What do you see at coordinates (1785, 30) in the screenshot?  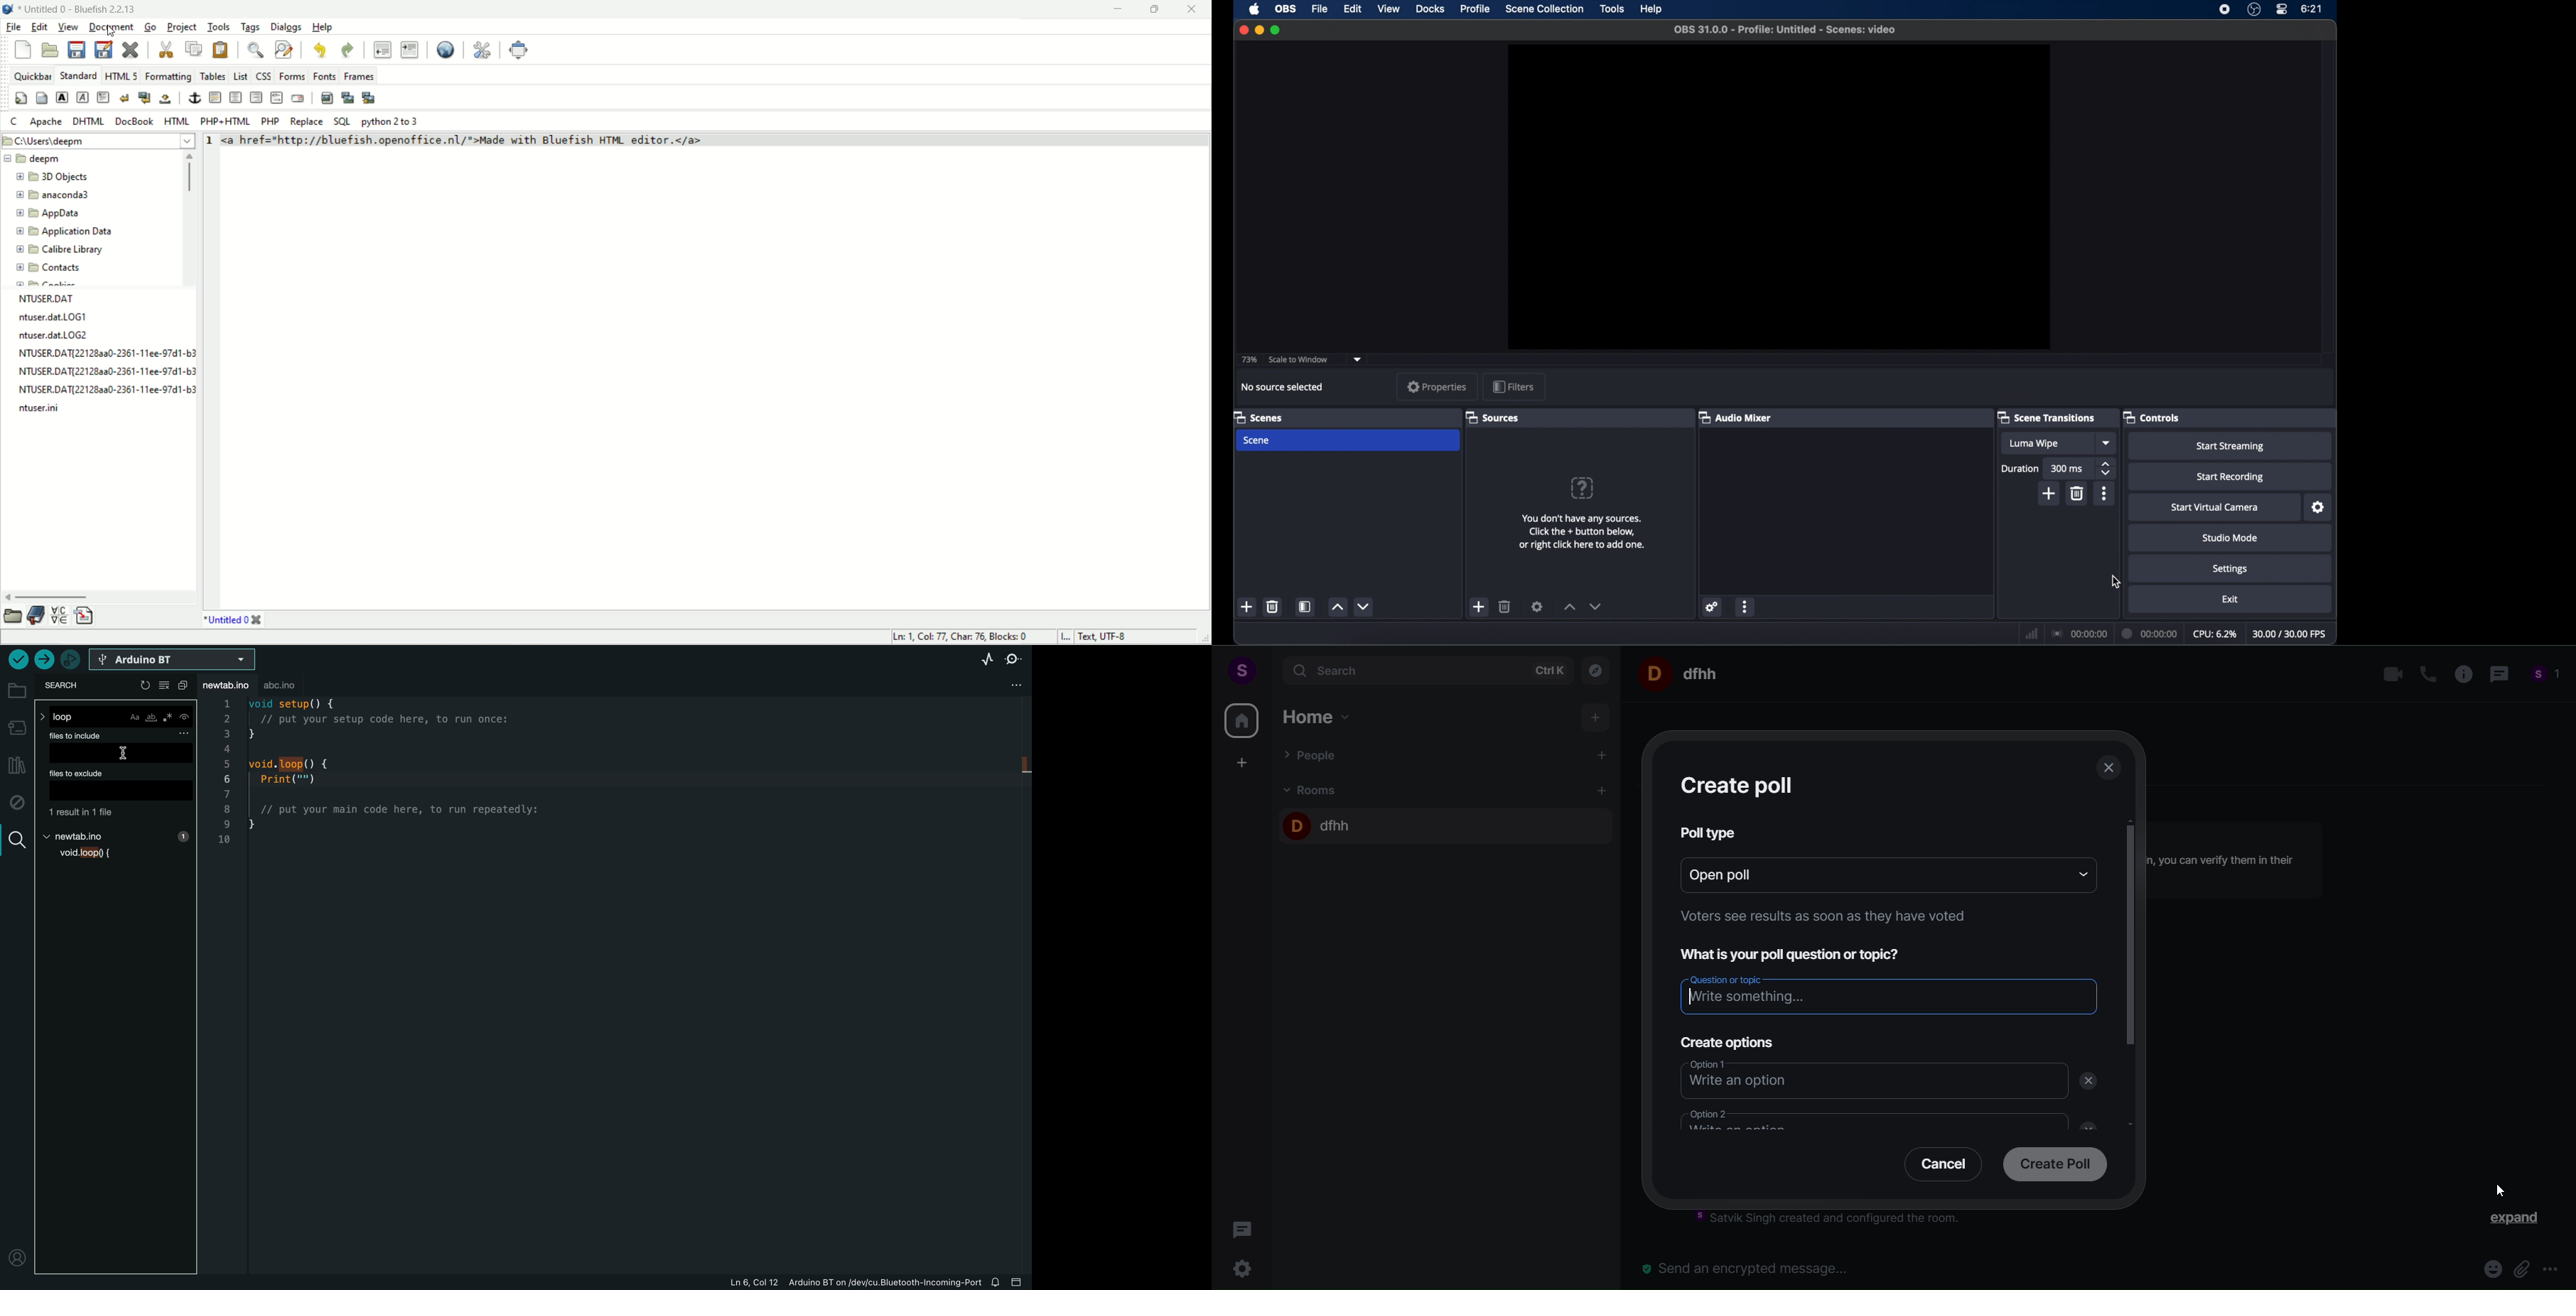 I see `file name` at bounding box center [1785, 30].